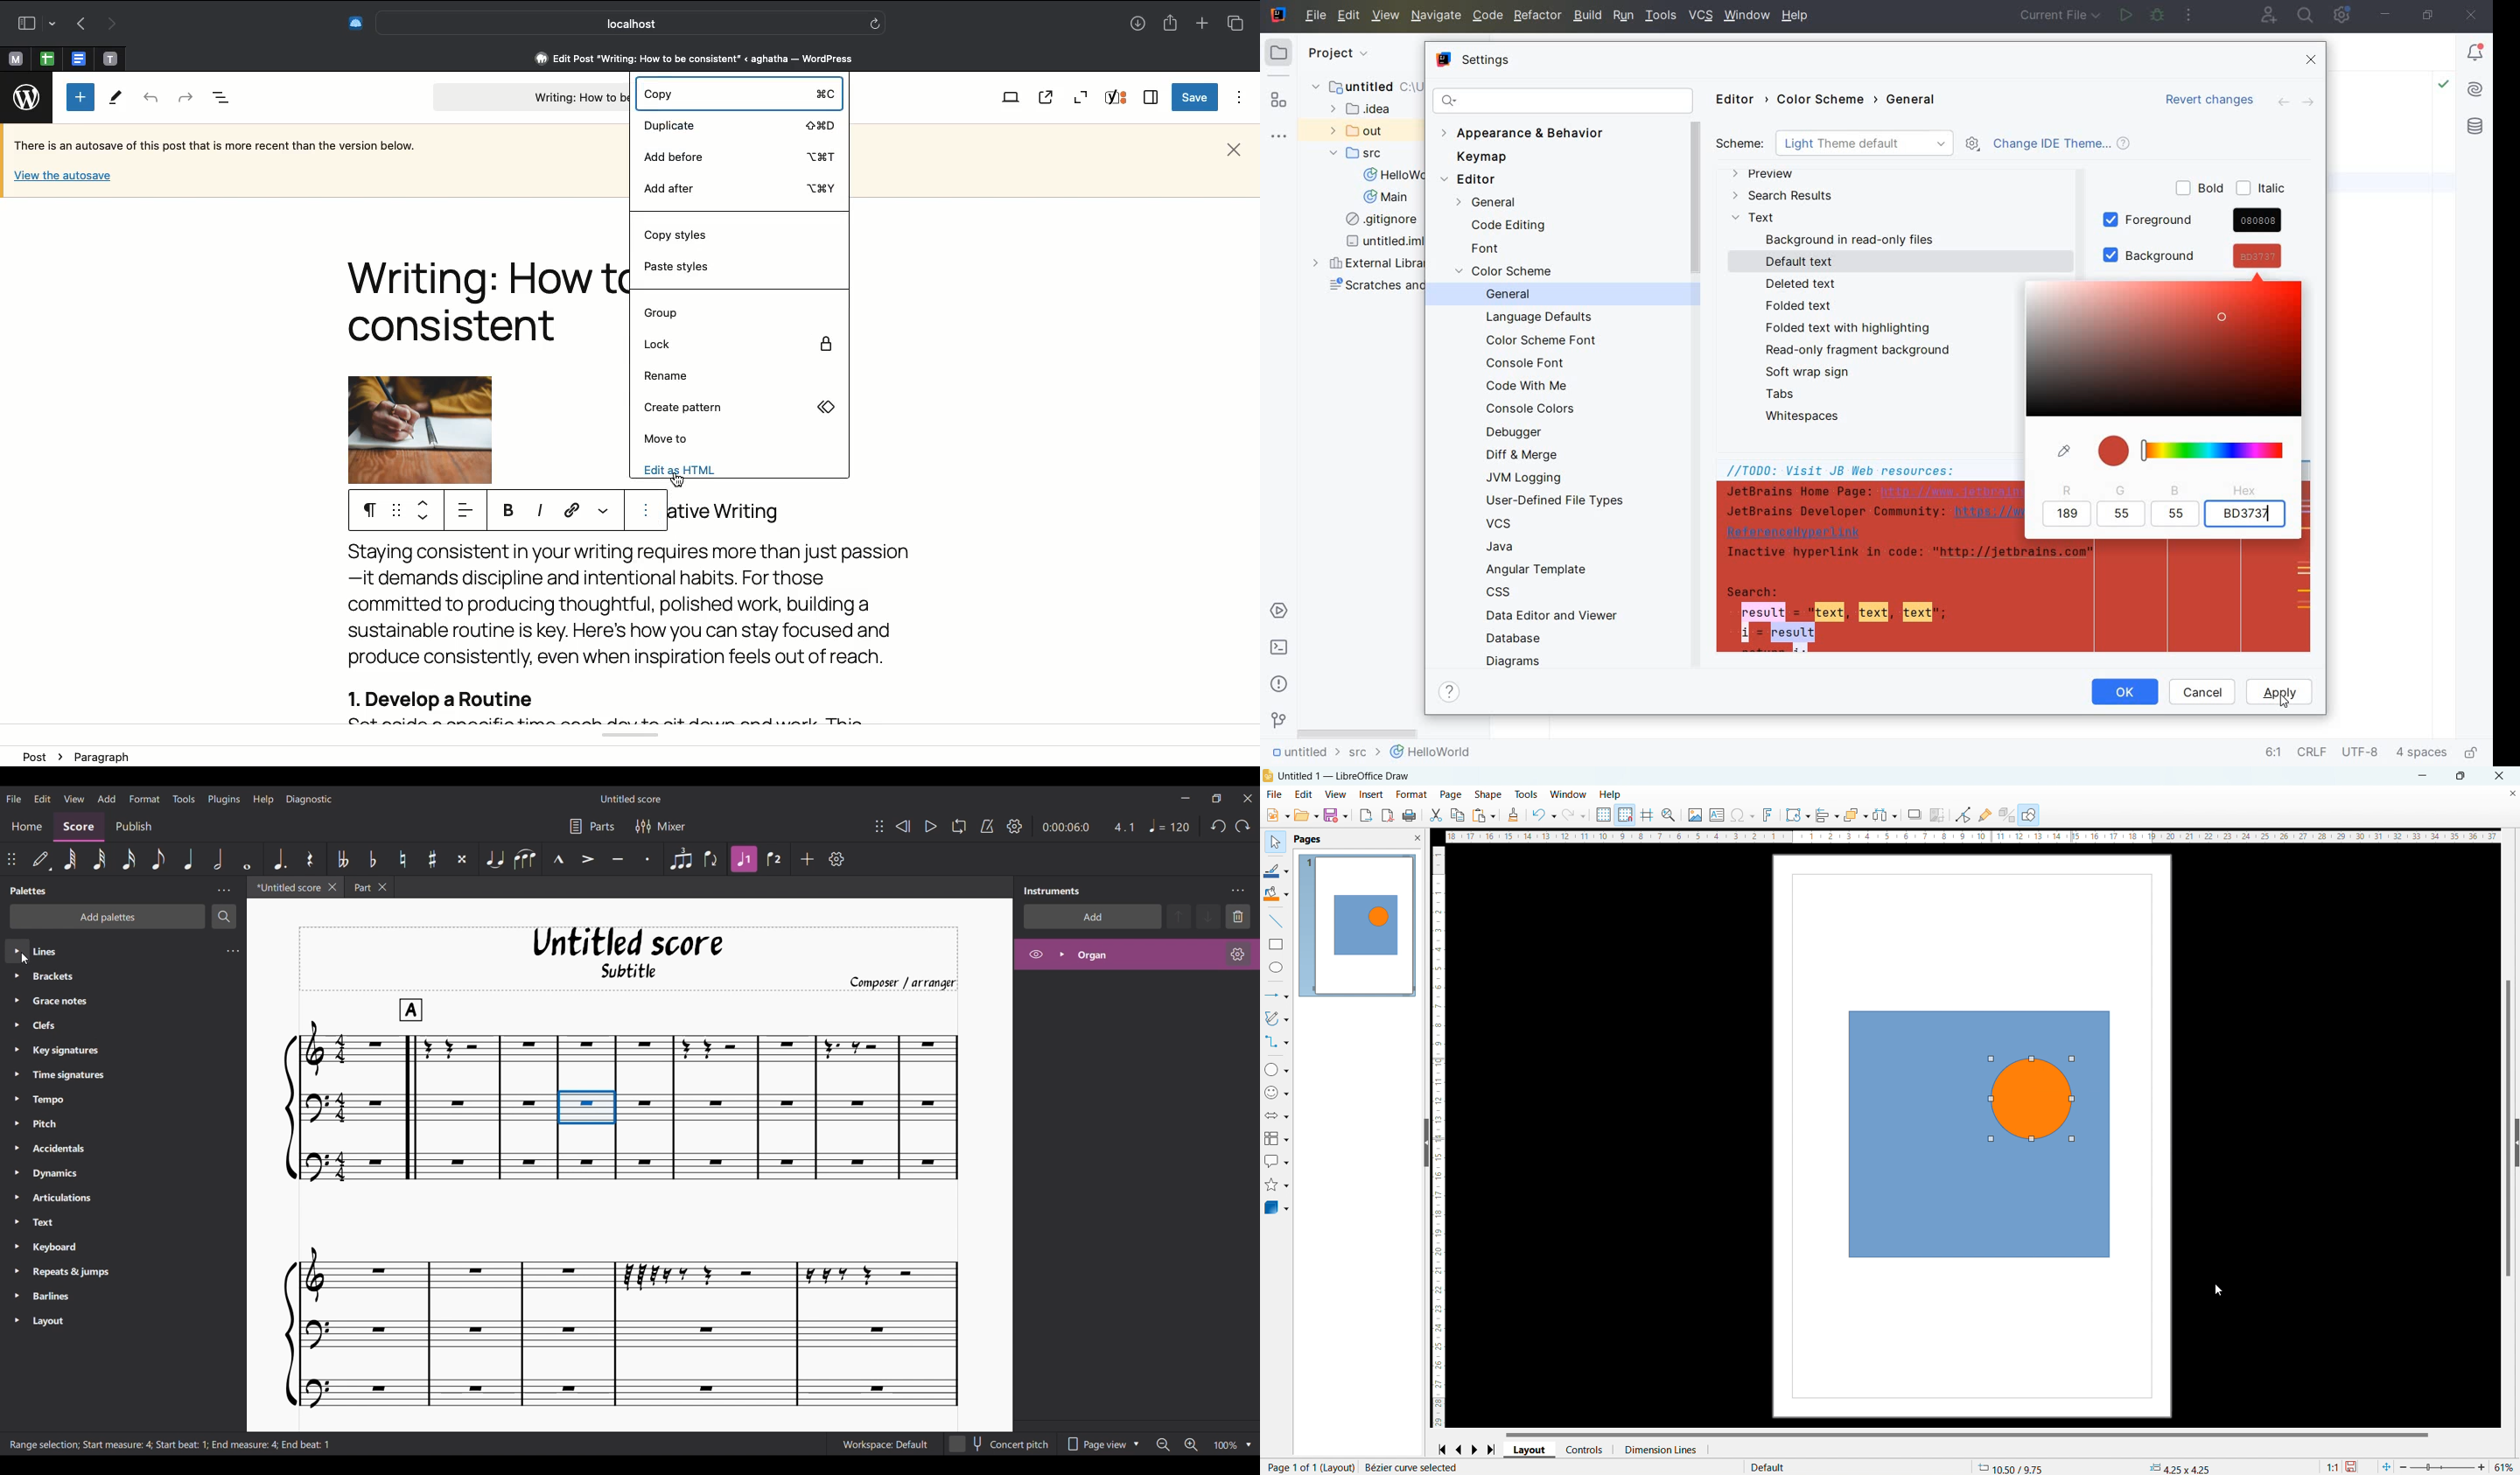 Image resolution: width=2520 pixels, height=1484 pixels. I want to click on show extrusions, so click(2007, 815).